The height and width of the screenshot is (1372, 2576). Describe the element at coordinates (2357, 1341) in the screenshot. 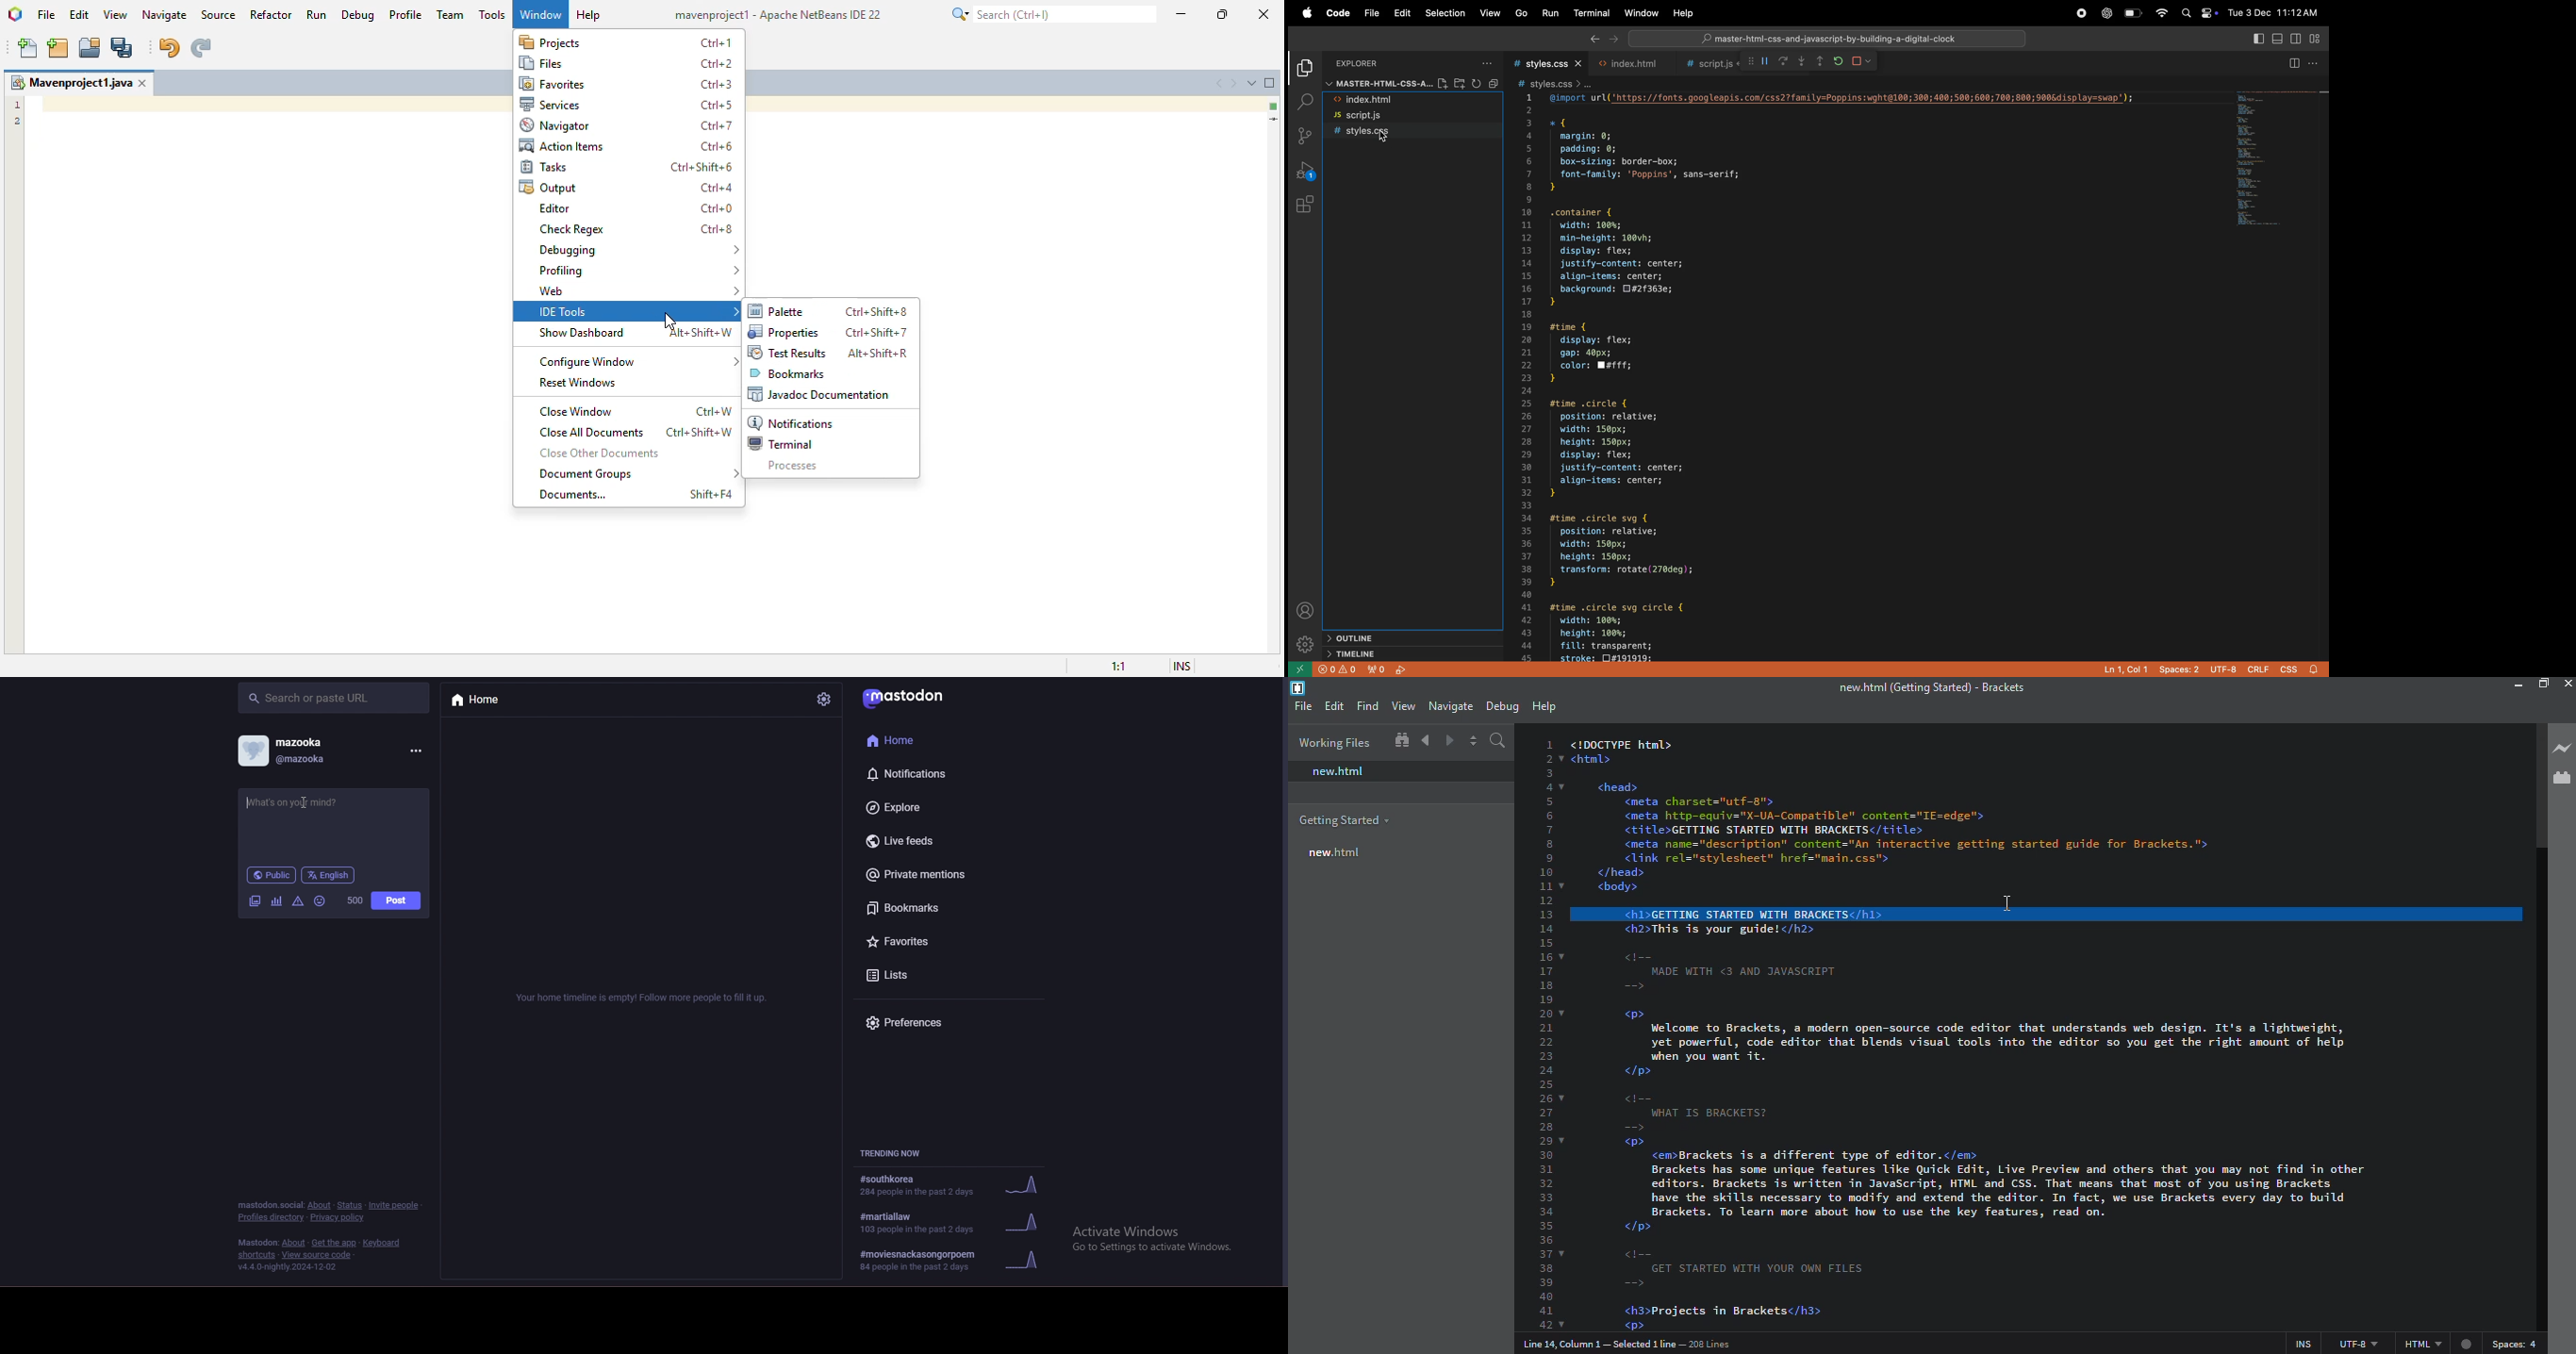

I see `utf 8` at that location.